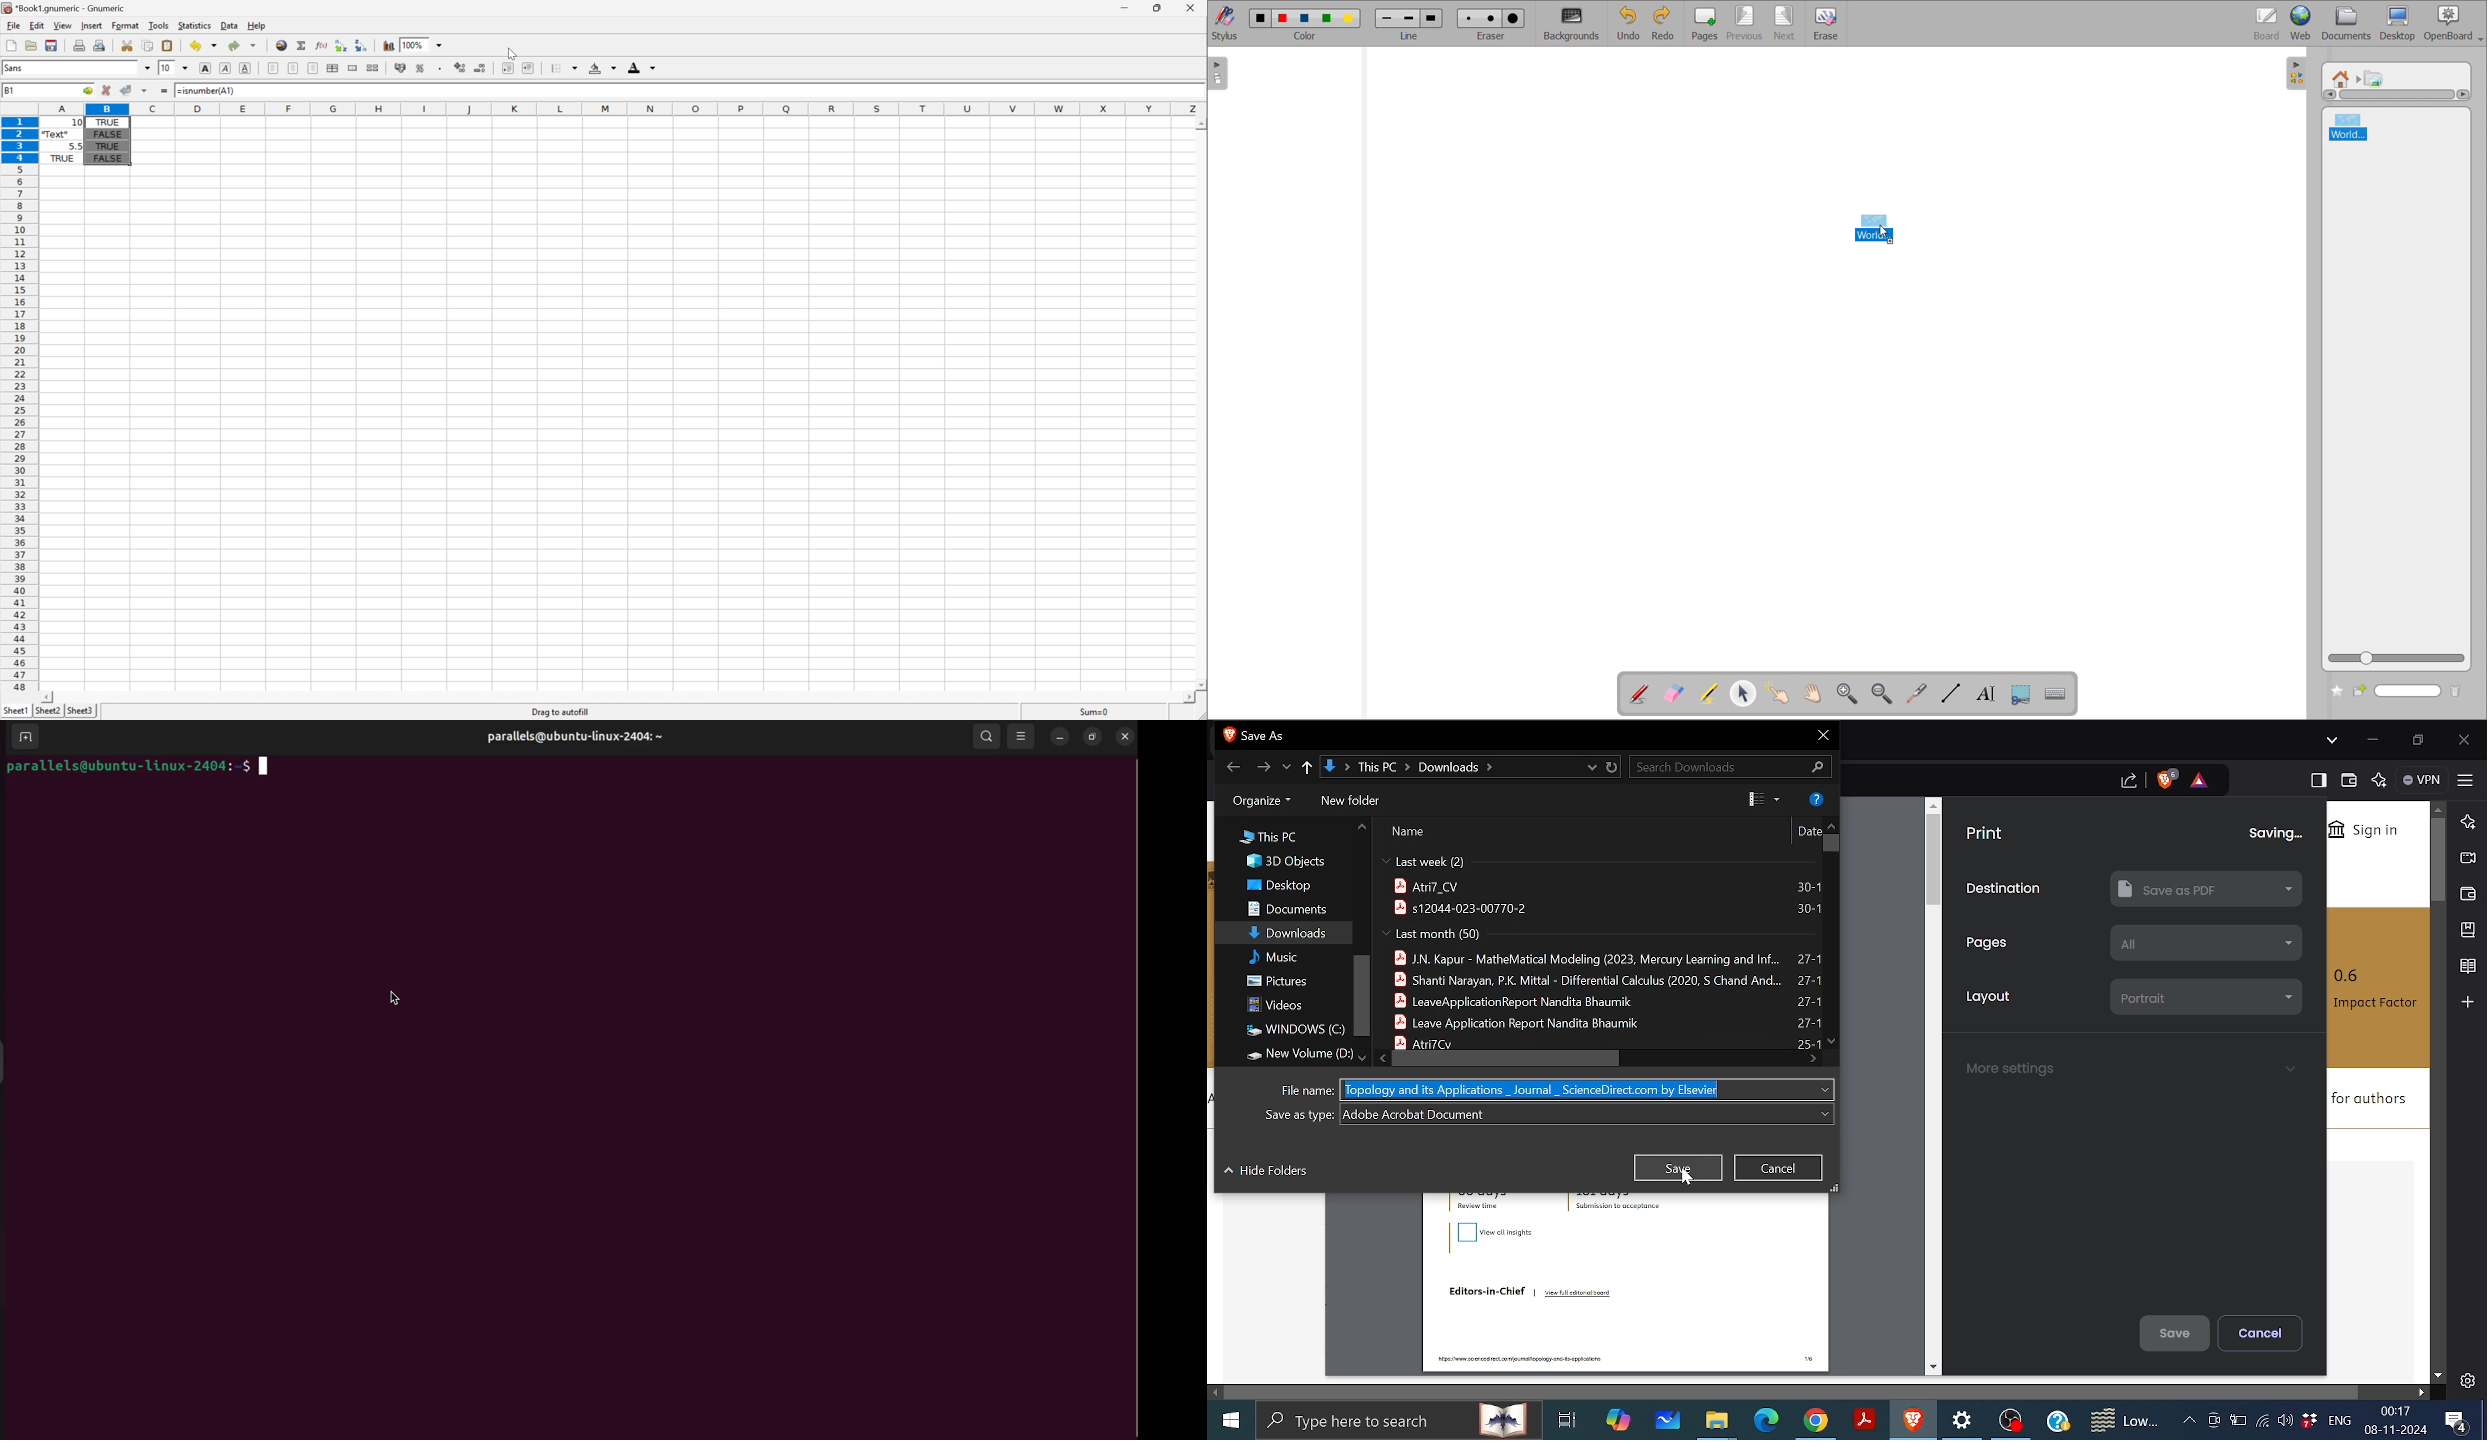 Image resolution: width=2492 pixels, height=1456 pixels. What do you see at coordinates (1822, 736) in the screenshot?
I see `Close` at bounding box center [1822, 736].